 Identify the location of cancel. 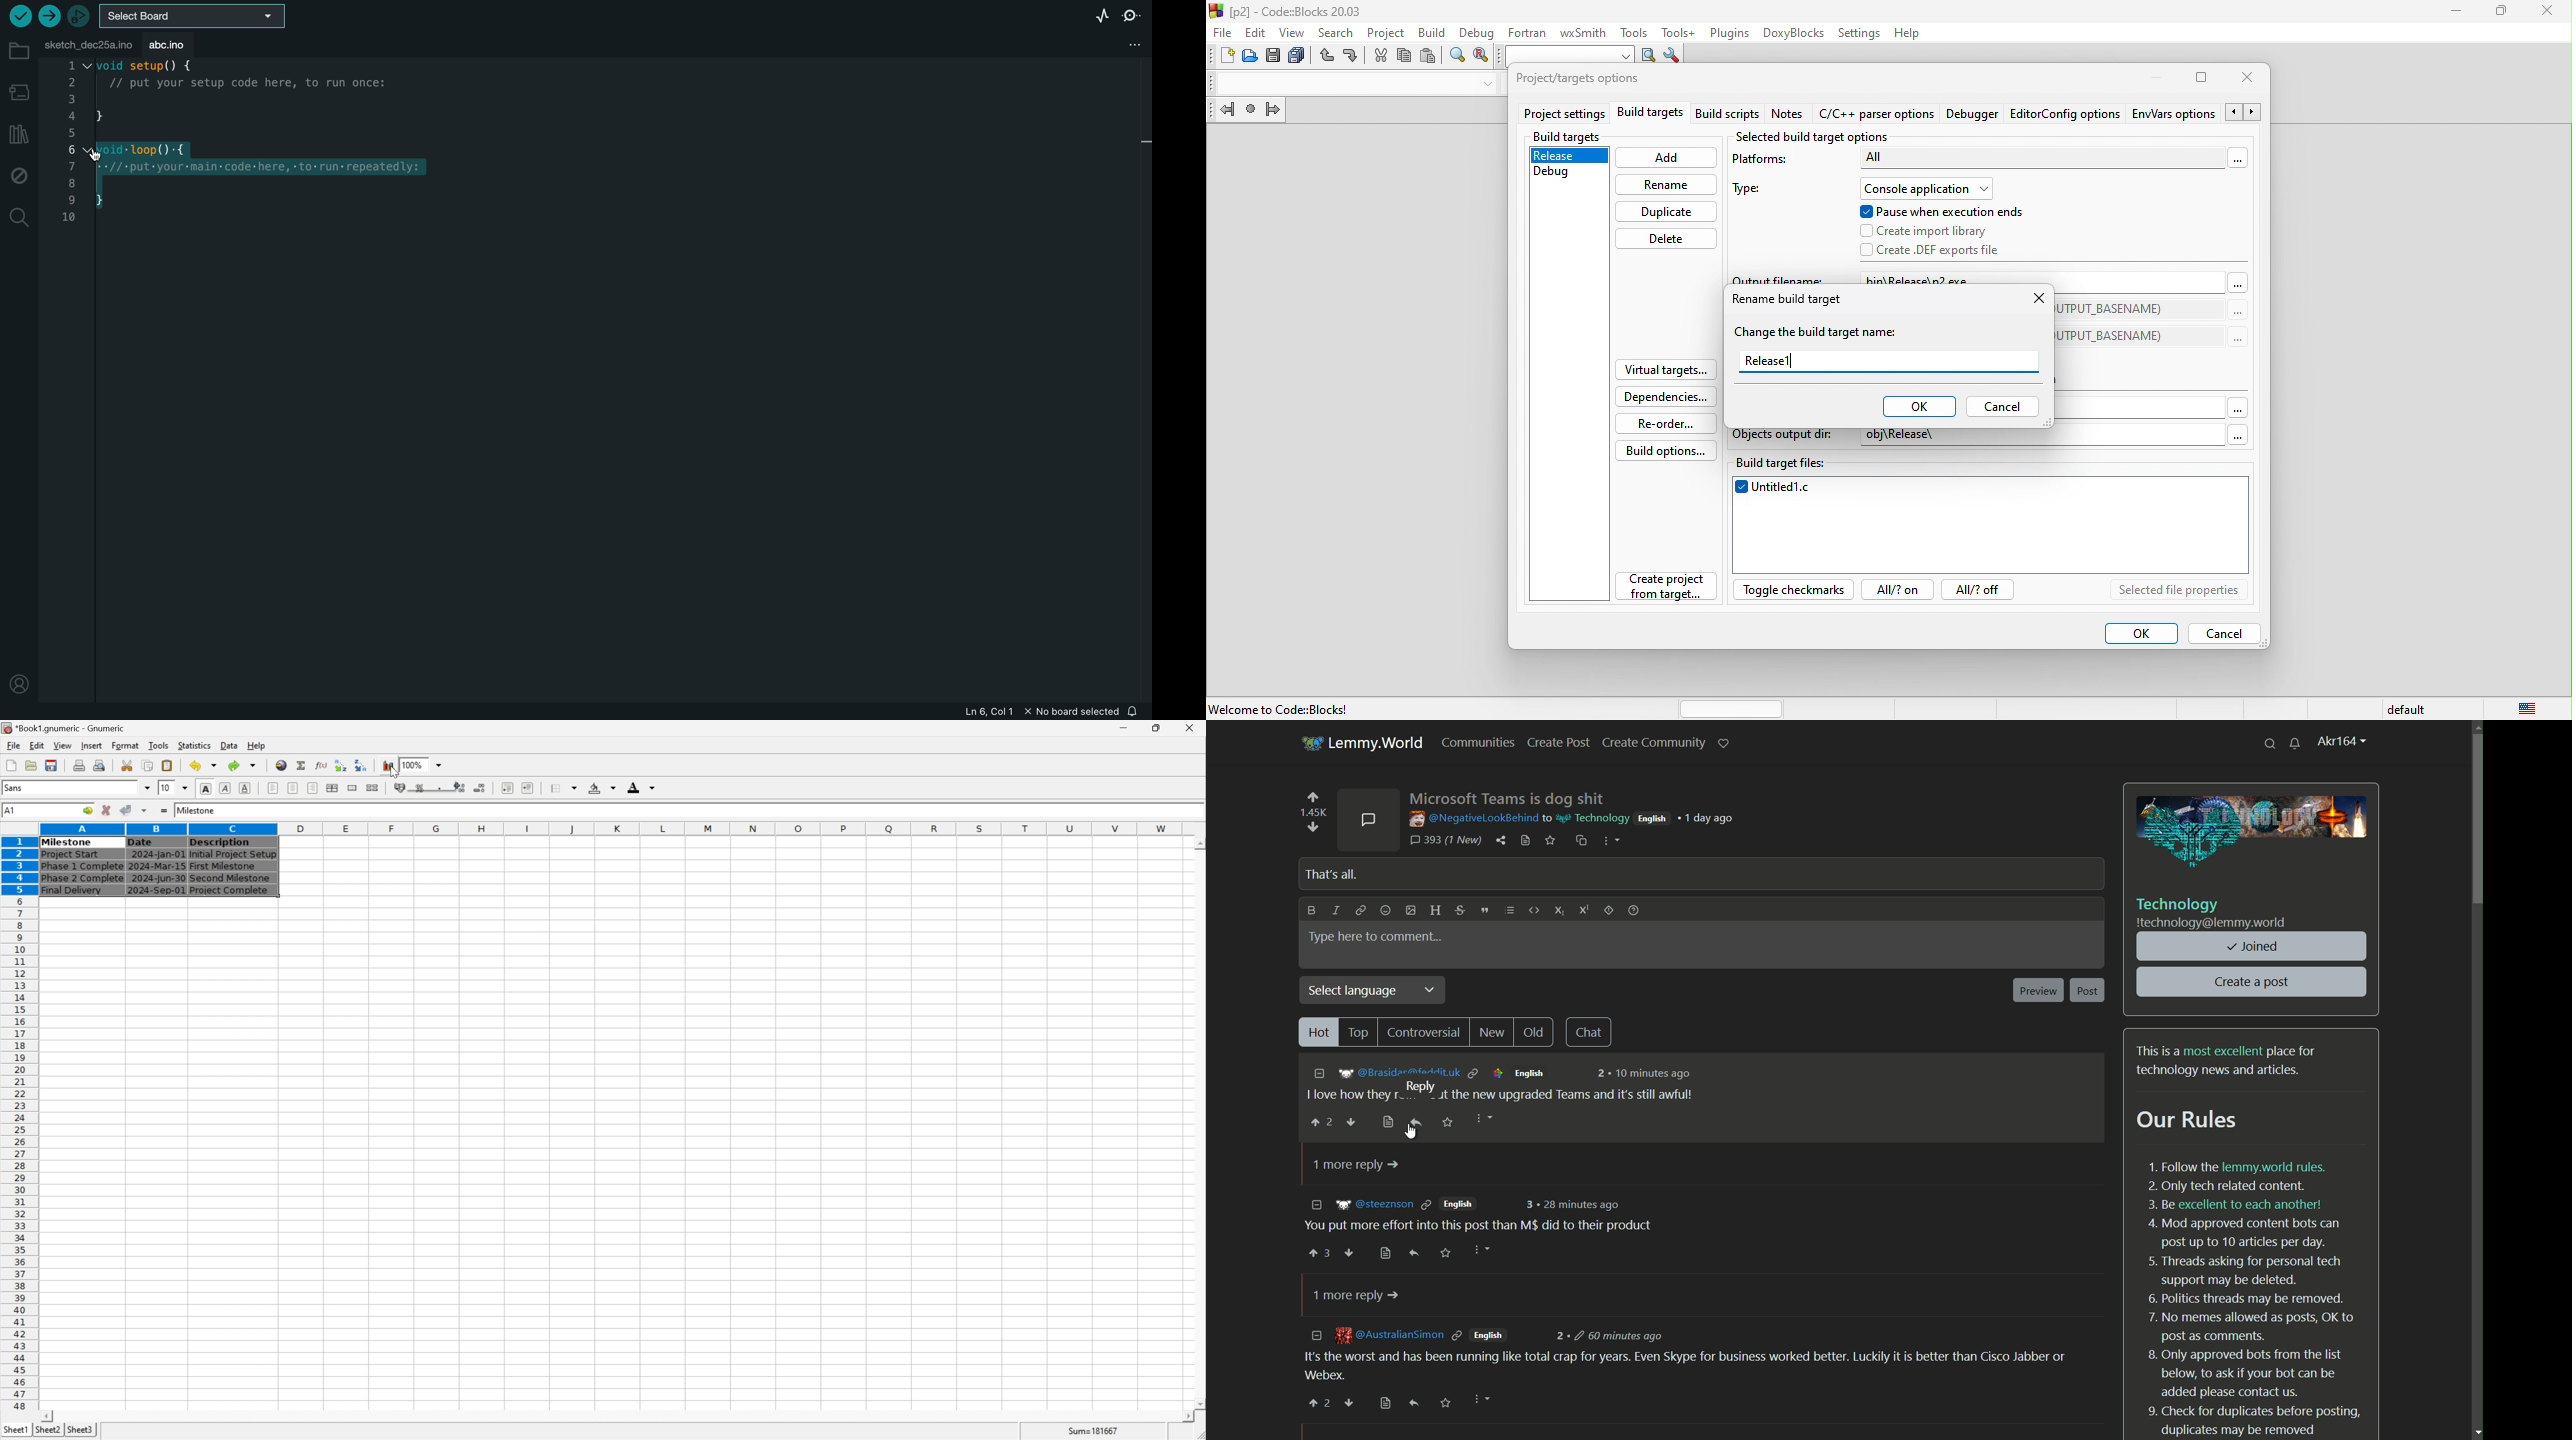
(2232, 632).